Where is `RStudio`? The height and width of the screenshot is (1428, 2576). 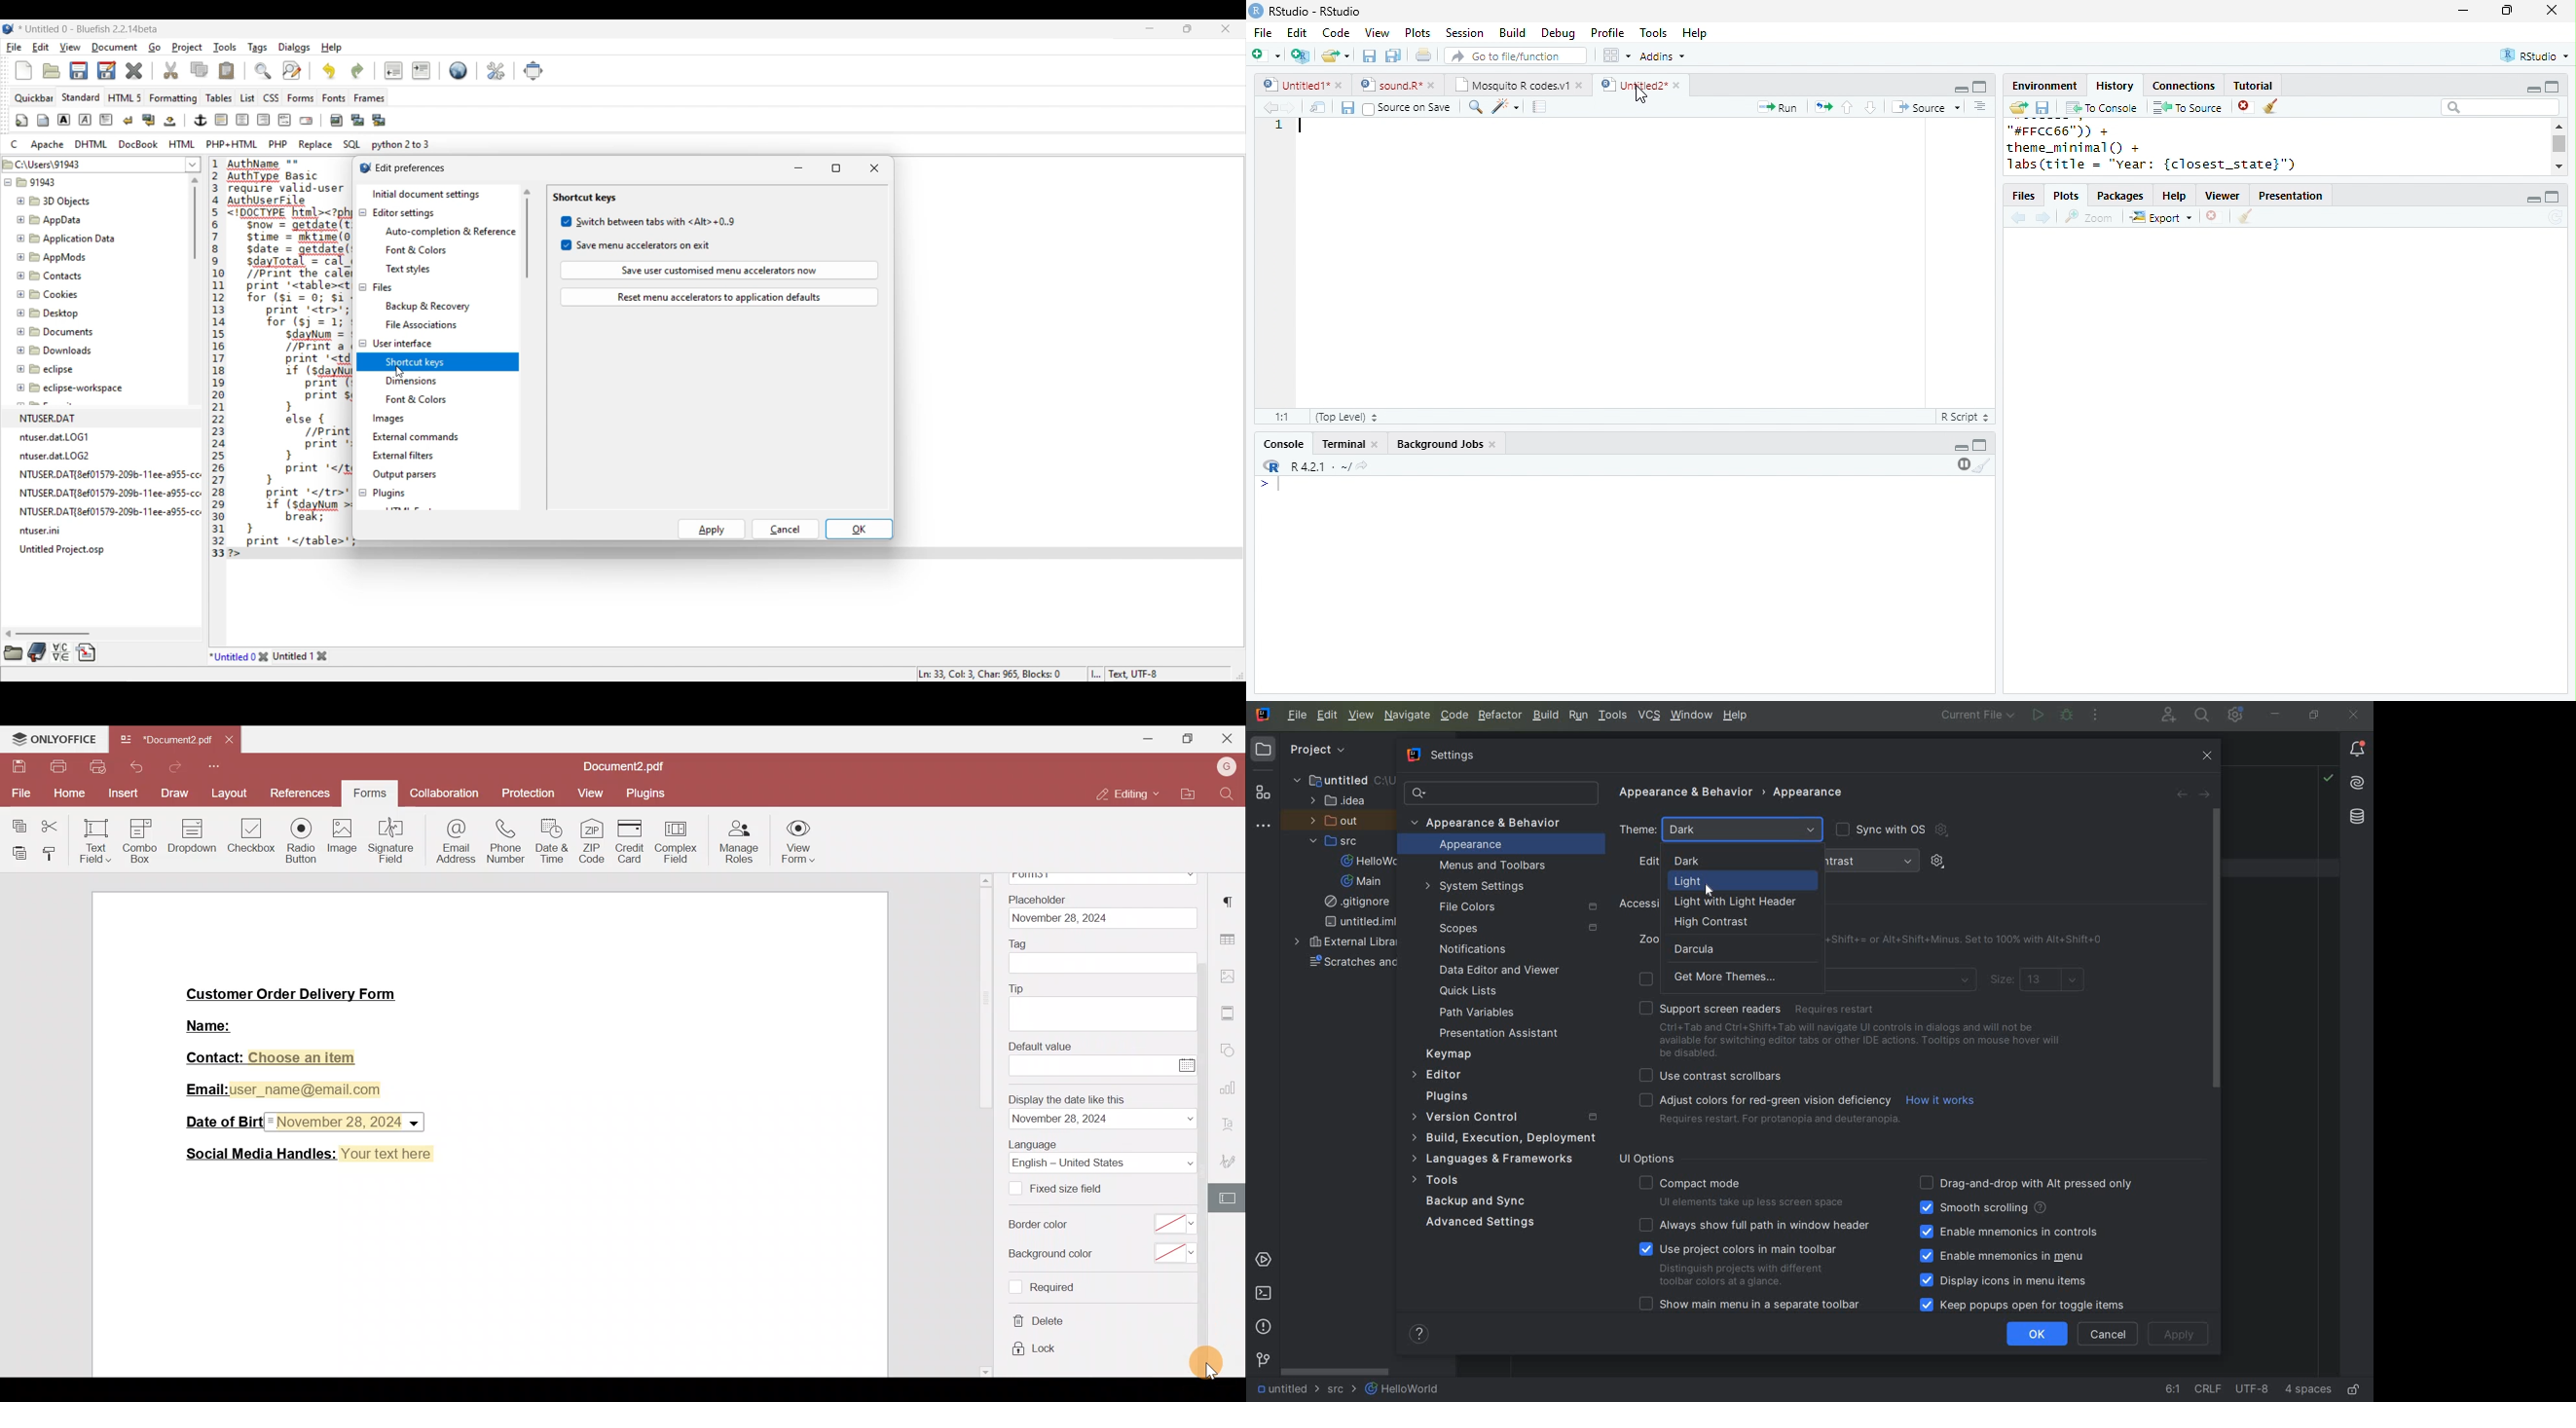
RStudio is located at coordinates (2535, 55).